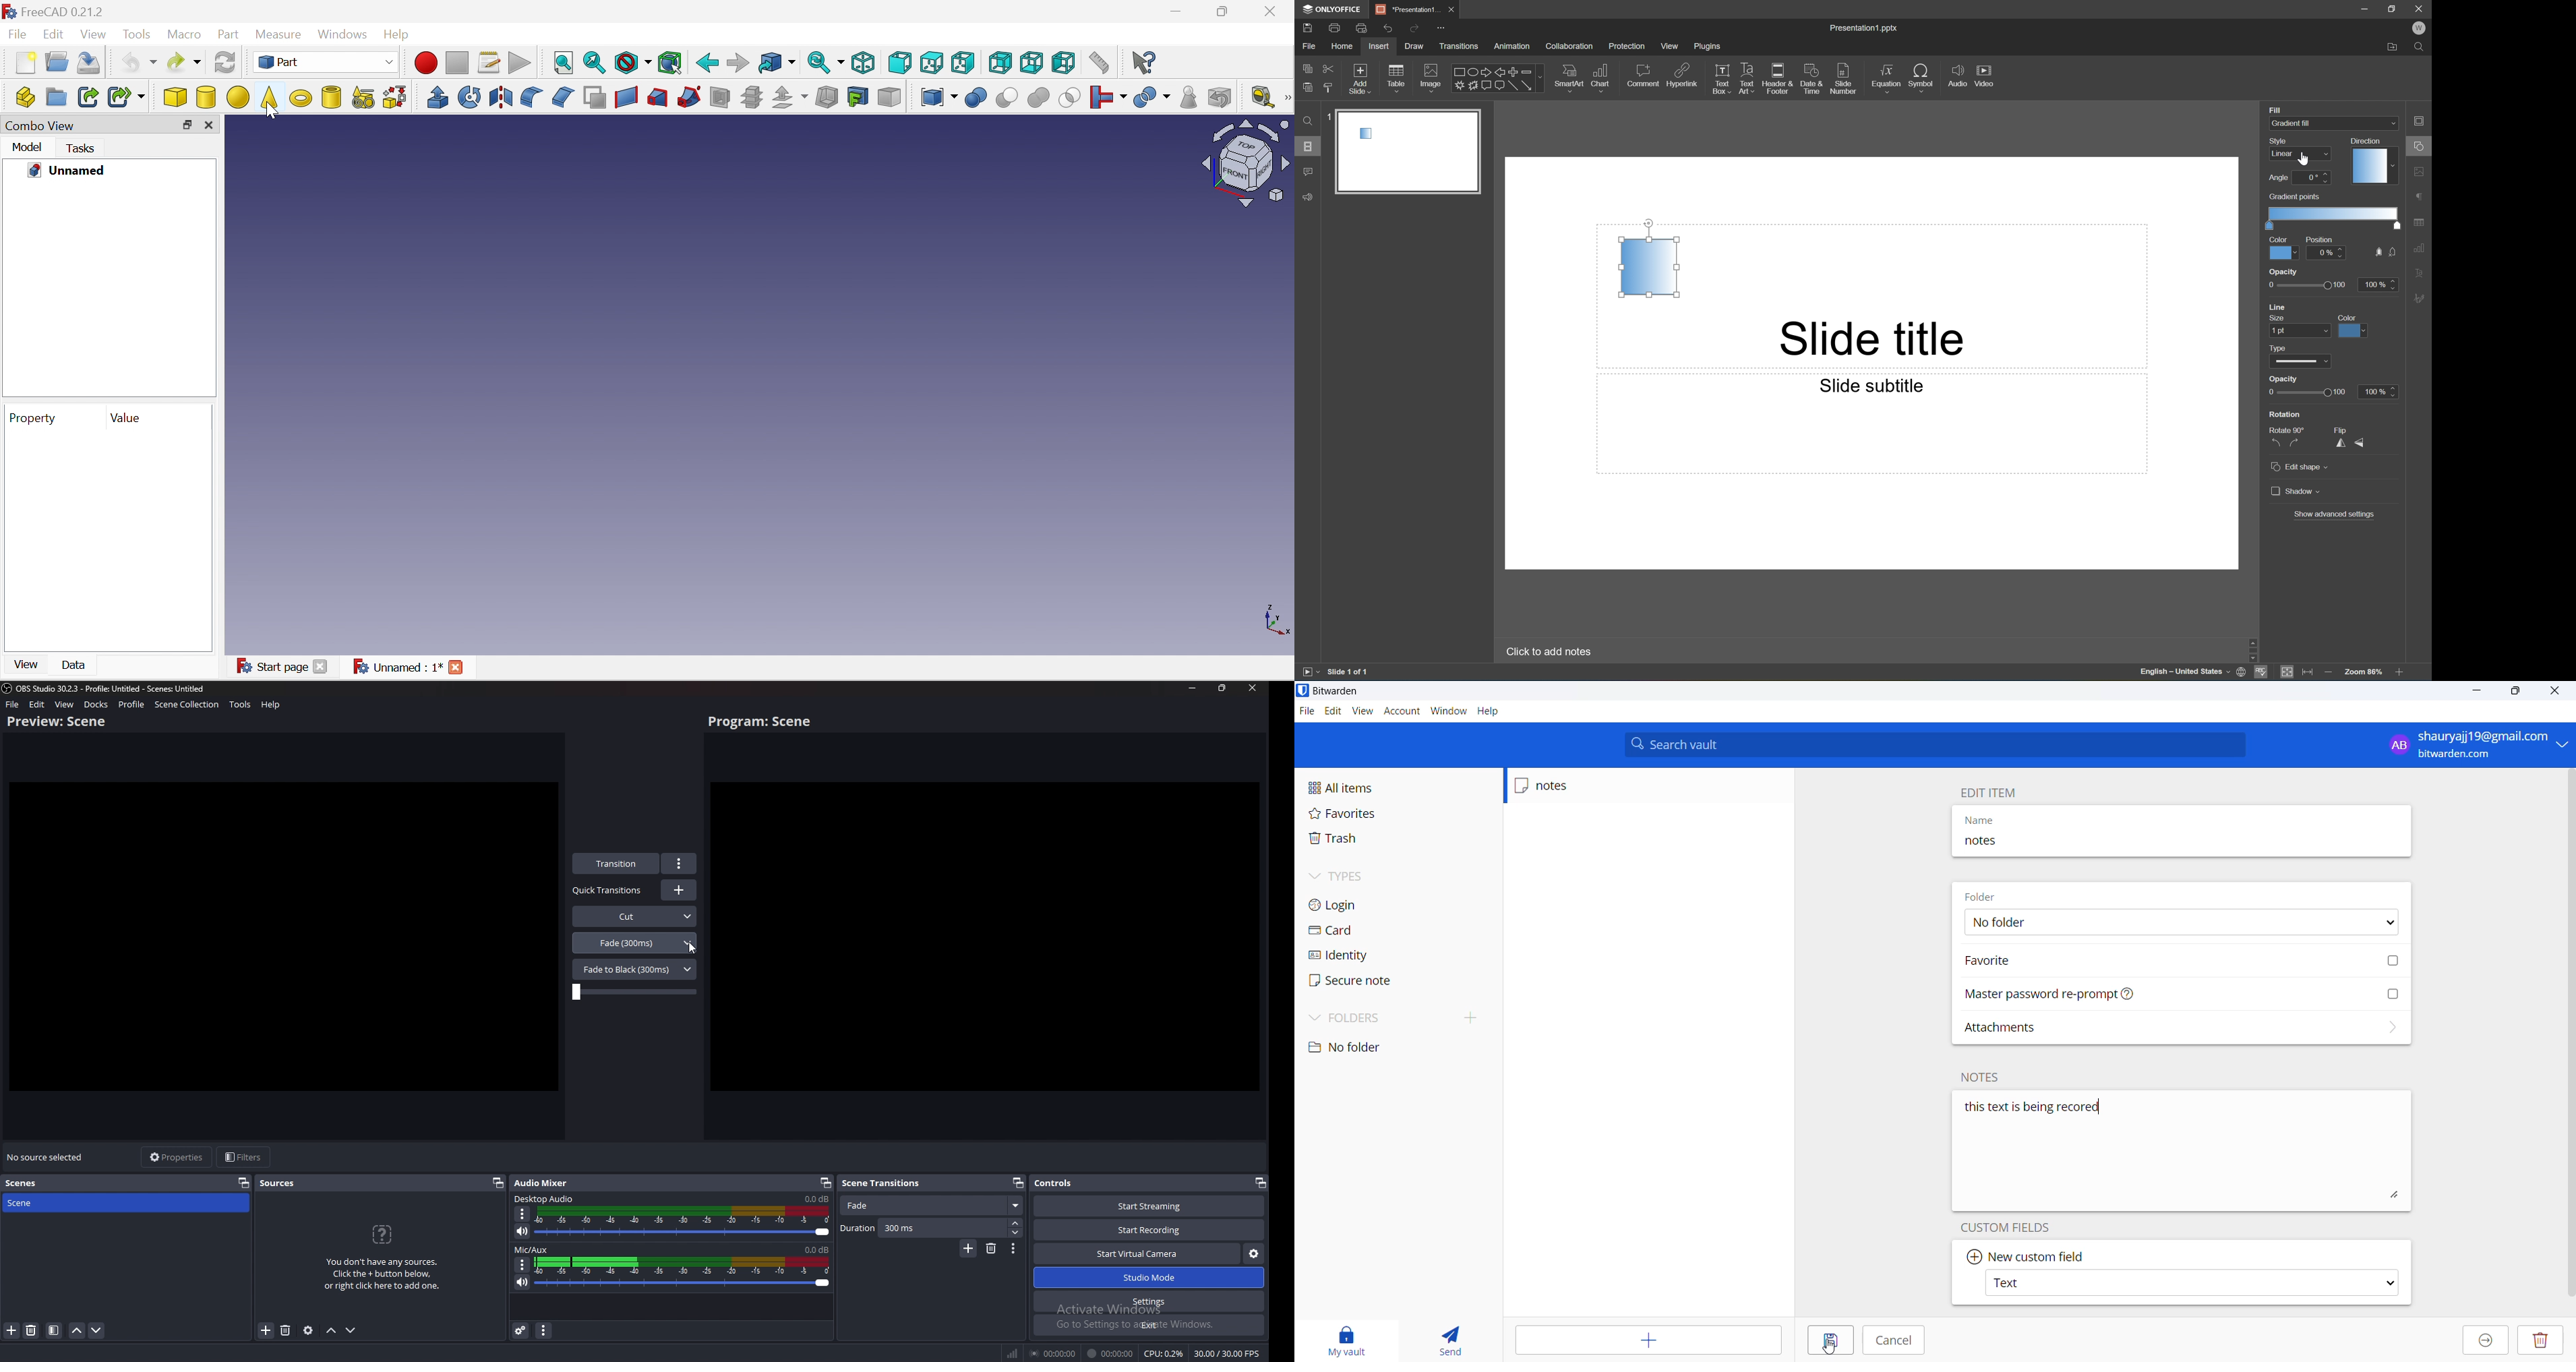 The width and height of the screenshot is (2576, 1372). What do you see at coordinates (1111, 1353) in the screenshot?
I see ` 00:00:00` at bounding box center [1111, 1353].